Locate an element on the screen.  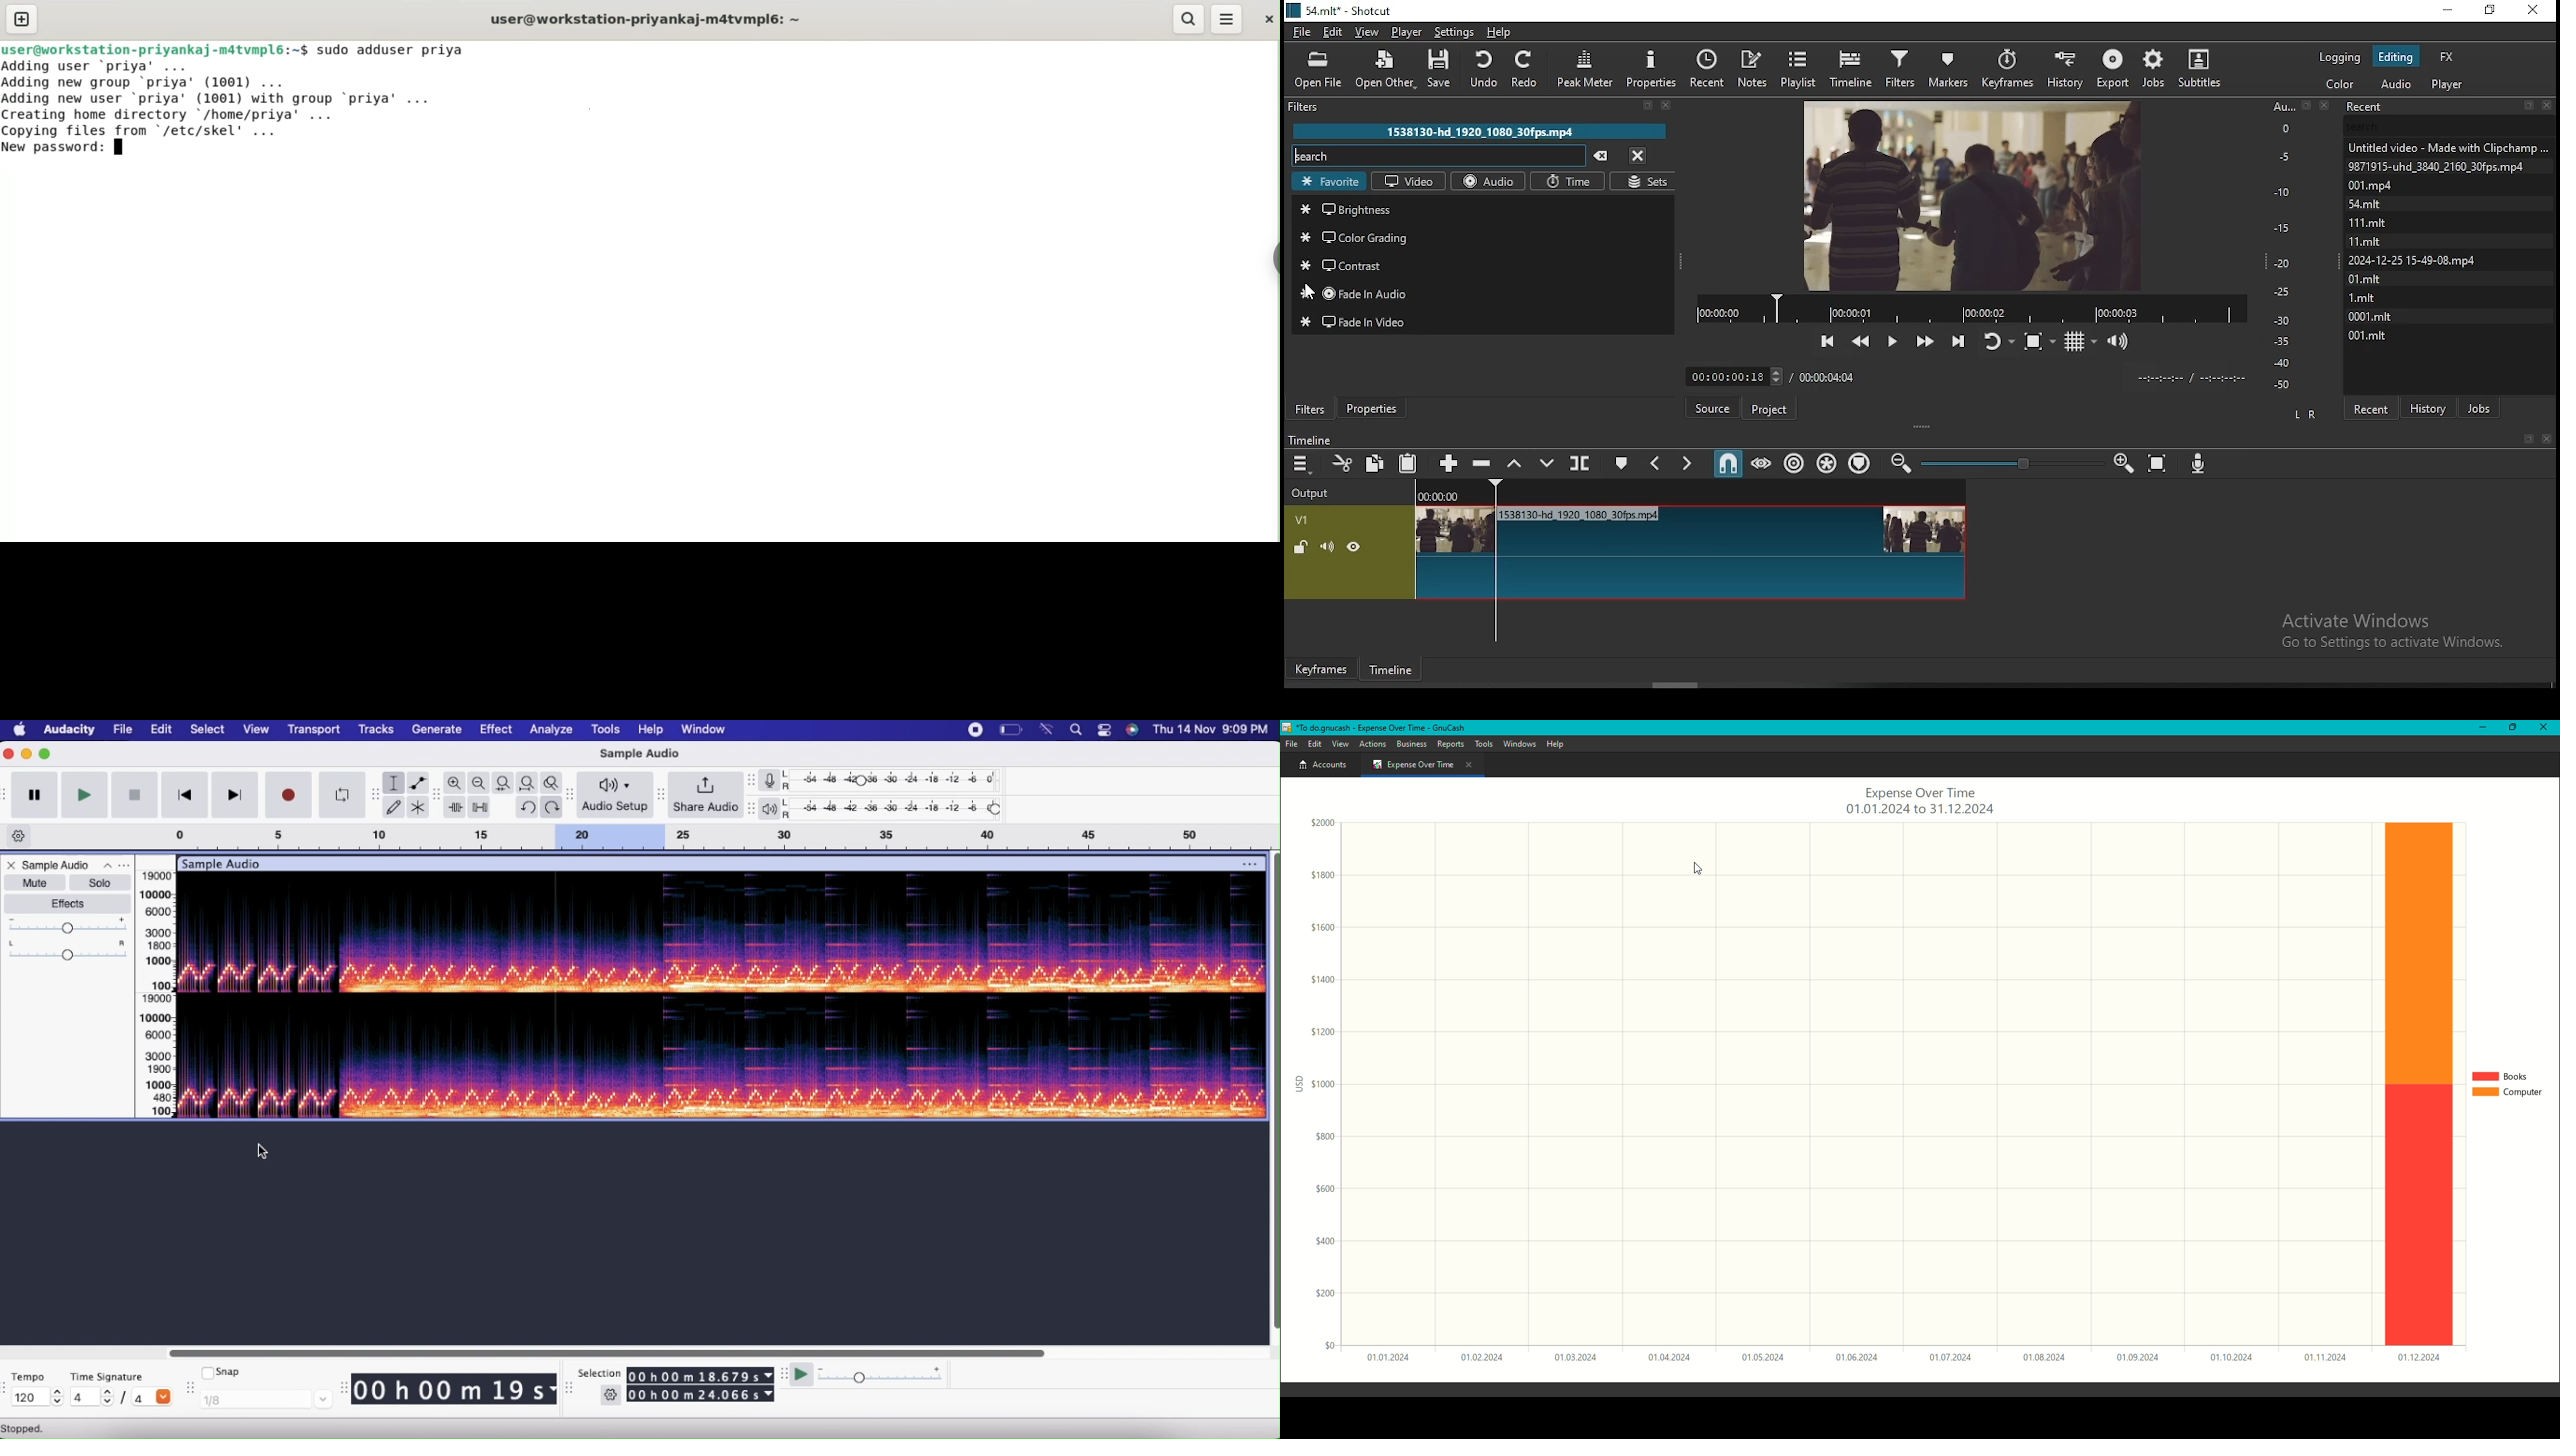
Computer is located at coordinates (2507, 1094).